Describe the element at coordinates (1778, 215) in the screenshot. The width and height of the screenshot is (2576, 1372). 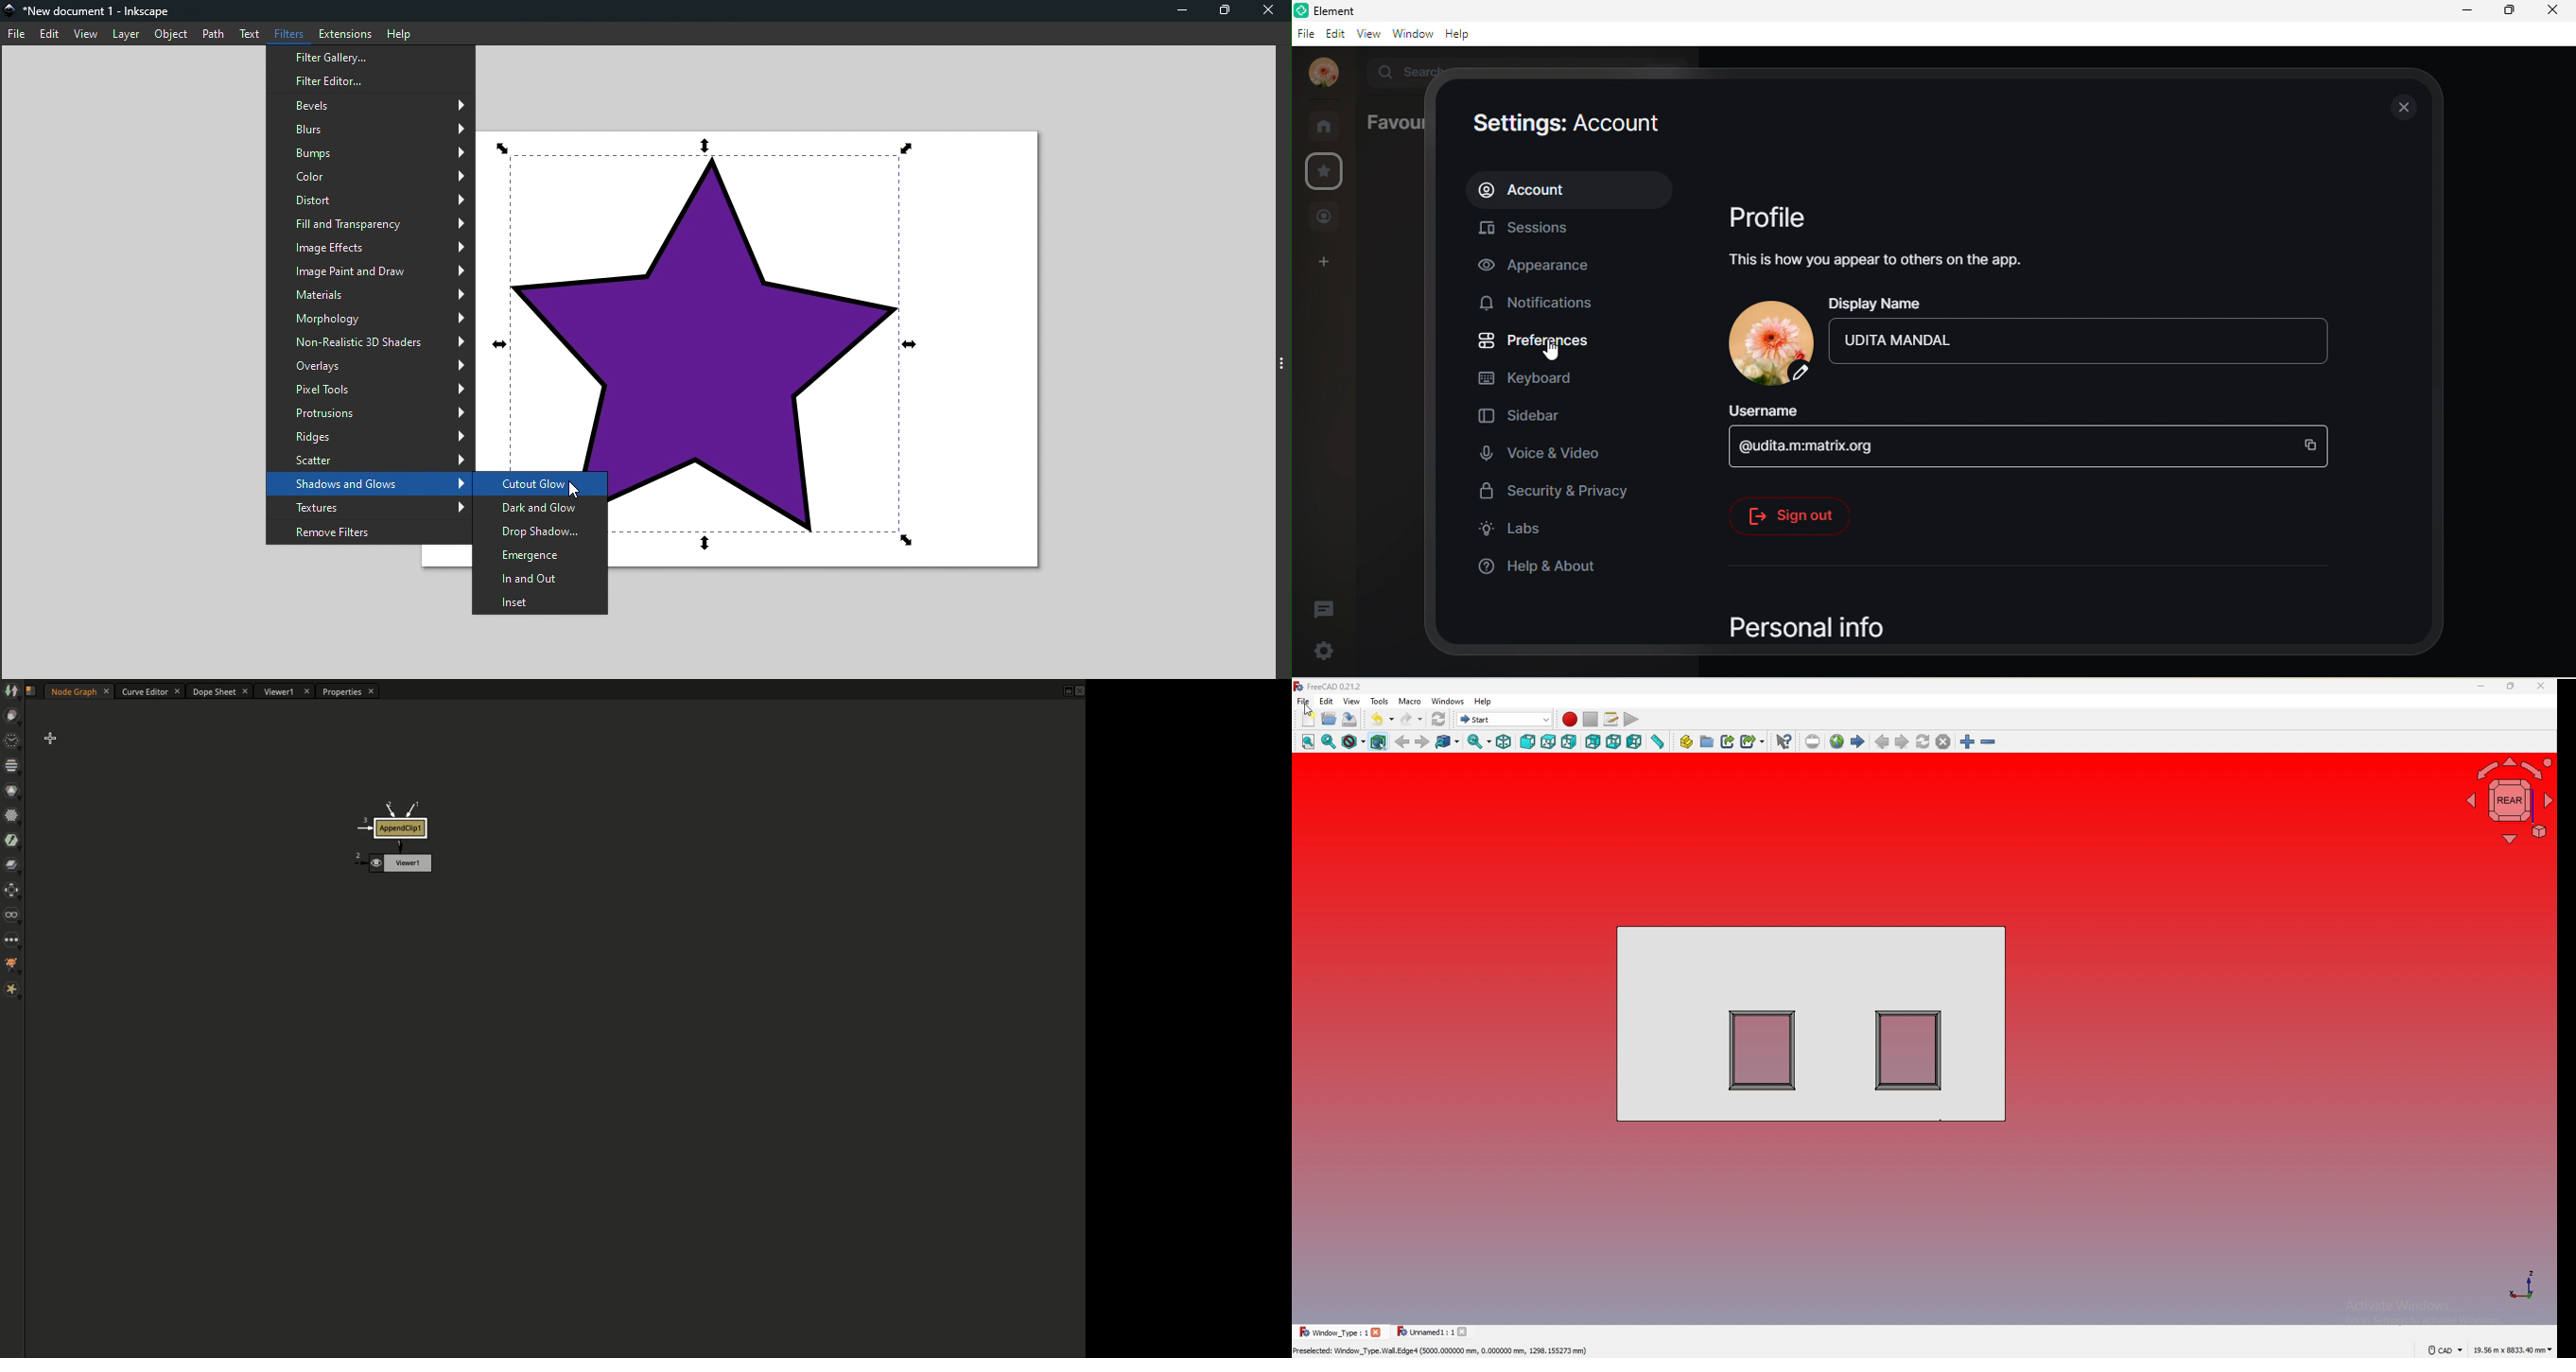
I see `profile` at that location.